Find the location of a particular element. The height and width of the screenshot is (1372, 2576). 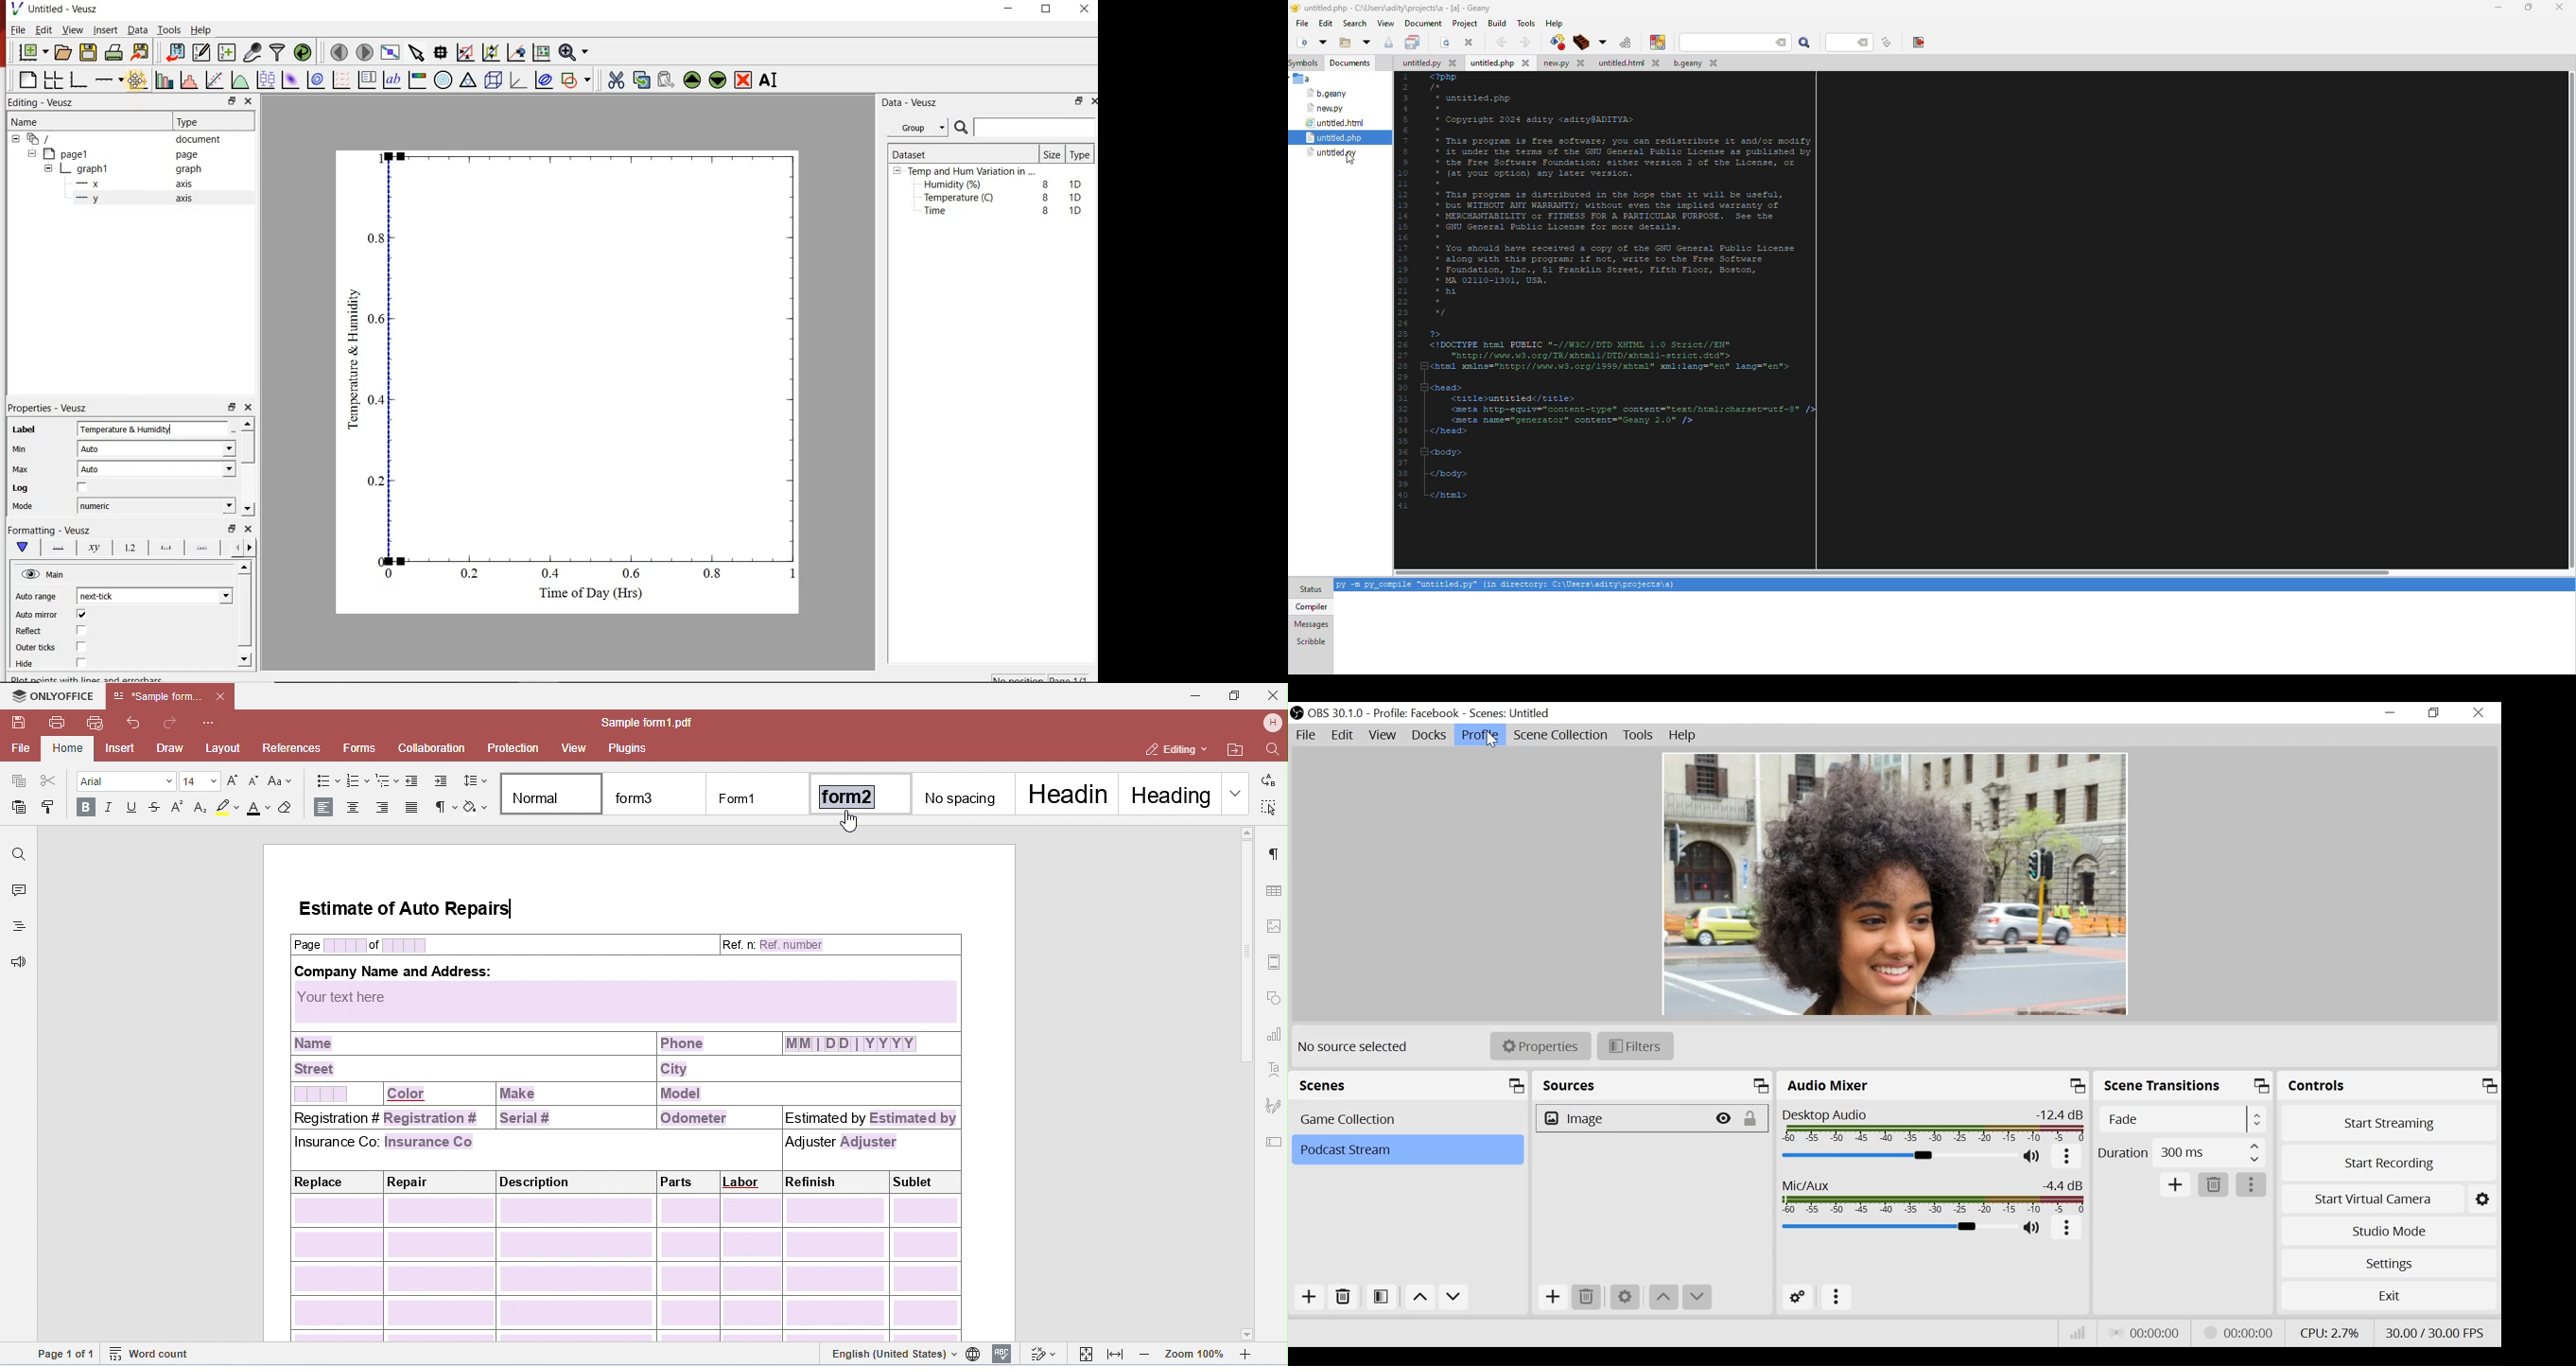

Scene Transition is located at coordinates (2184, 1085).